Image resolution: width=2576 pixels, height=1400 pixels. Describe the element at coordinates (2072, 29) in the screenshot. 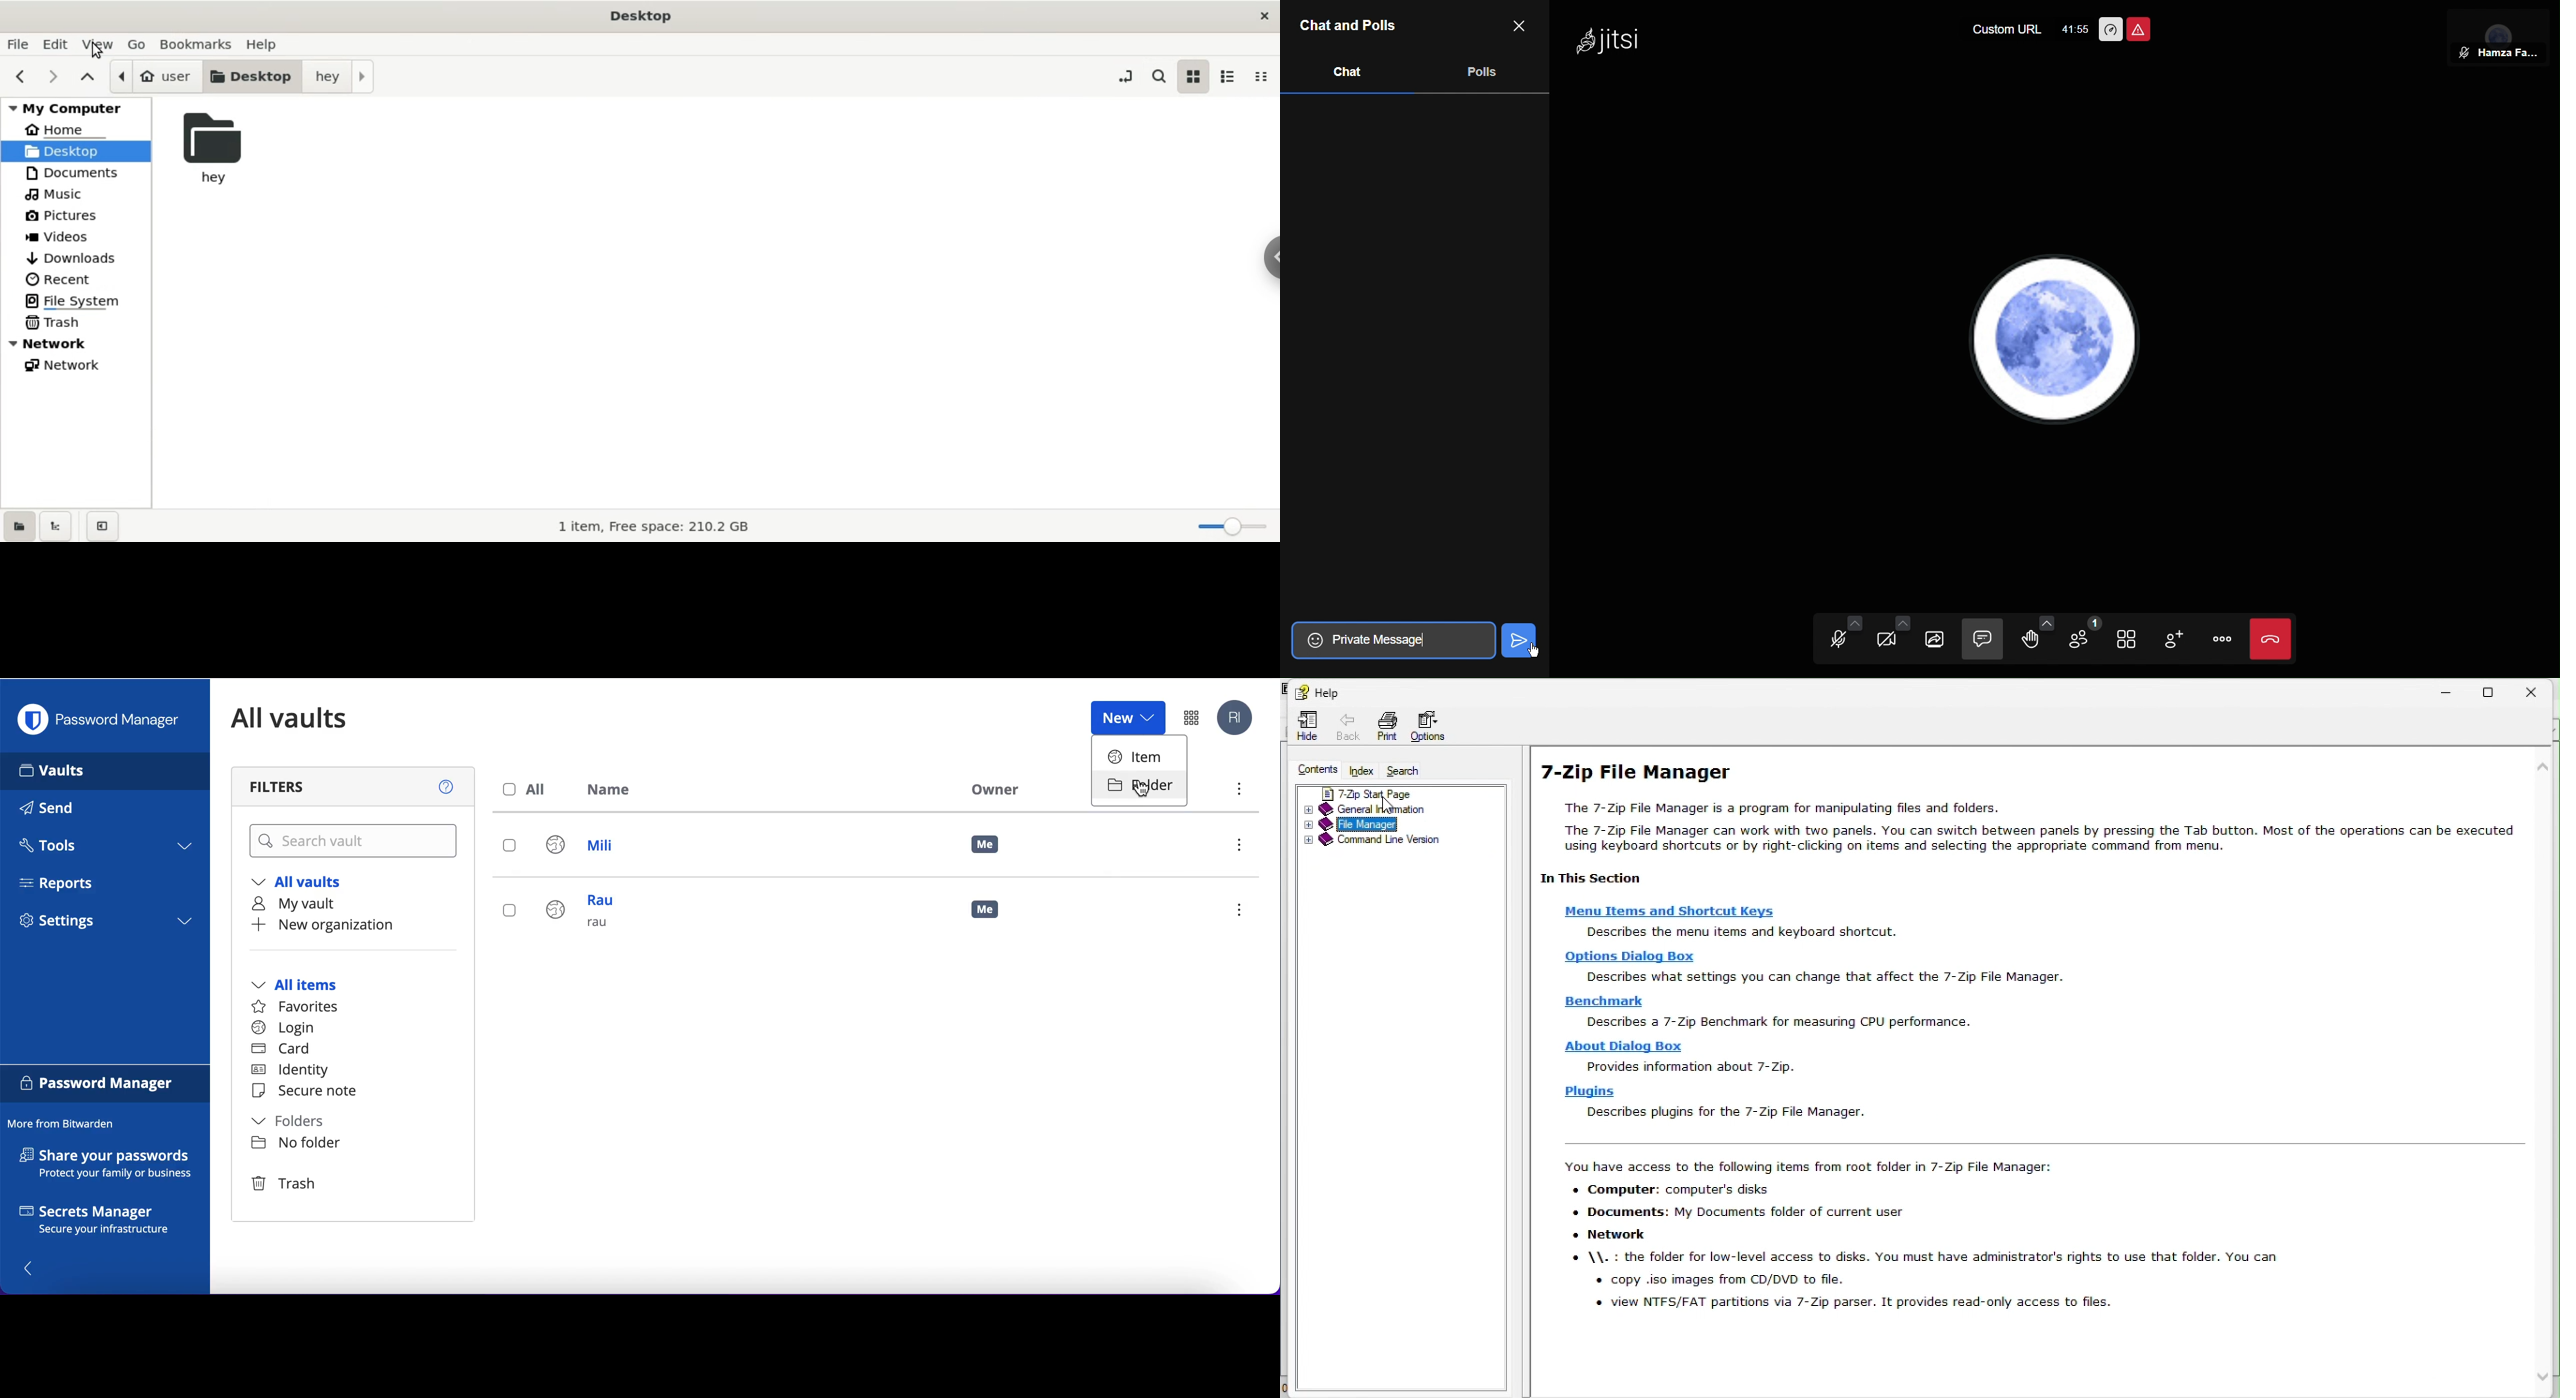

I see `41:49` at that location.